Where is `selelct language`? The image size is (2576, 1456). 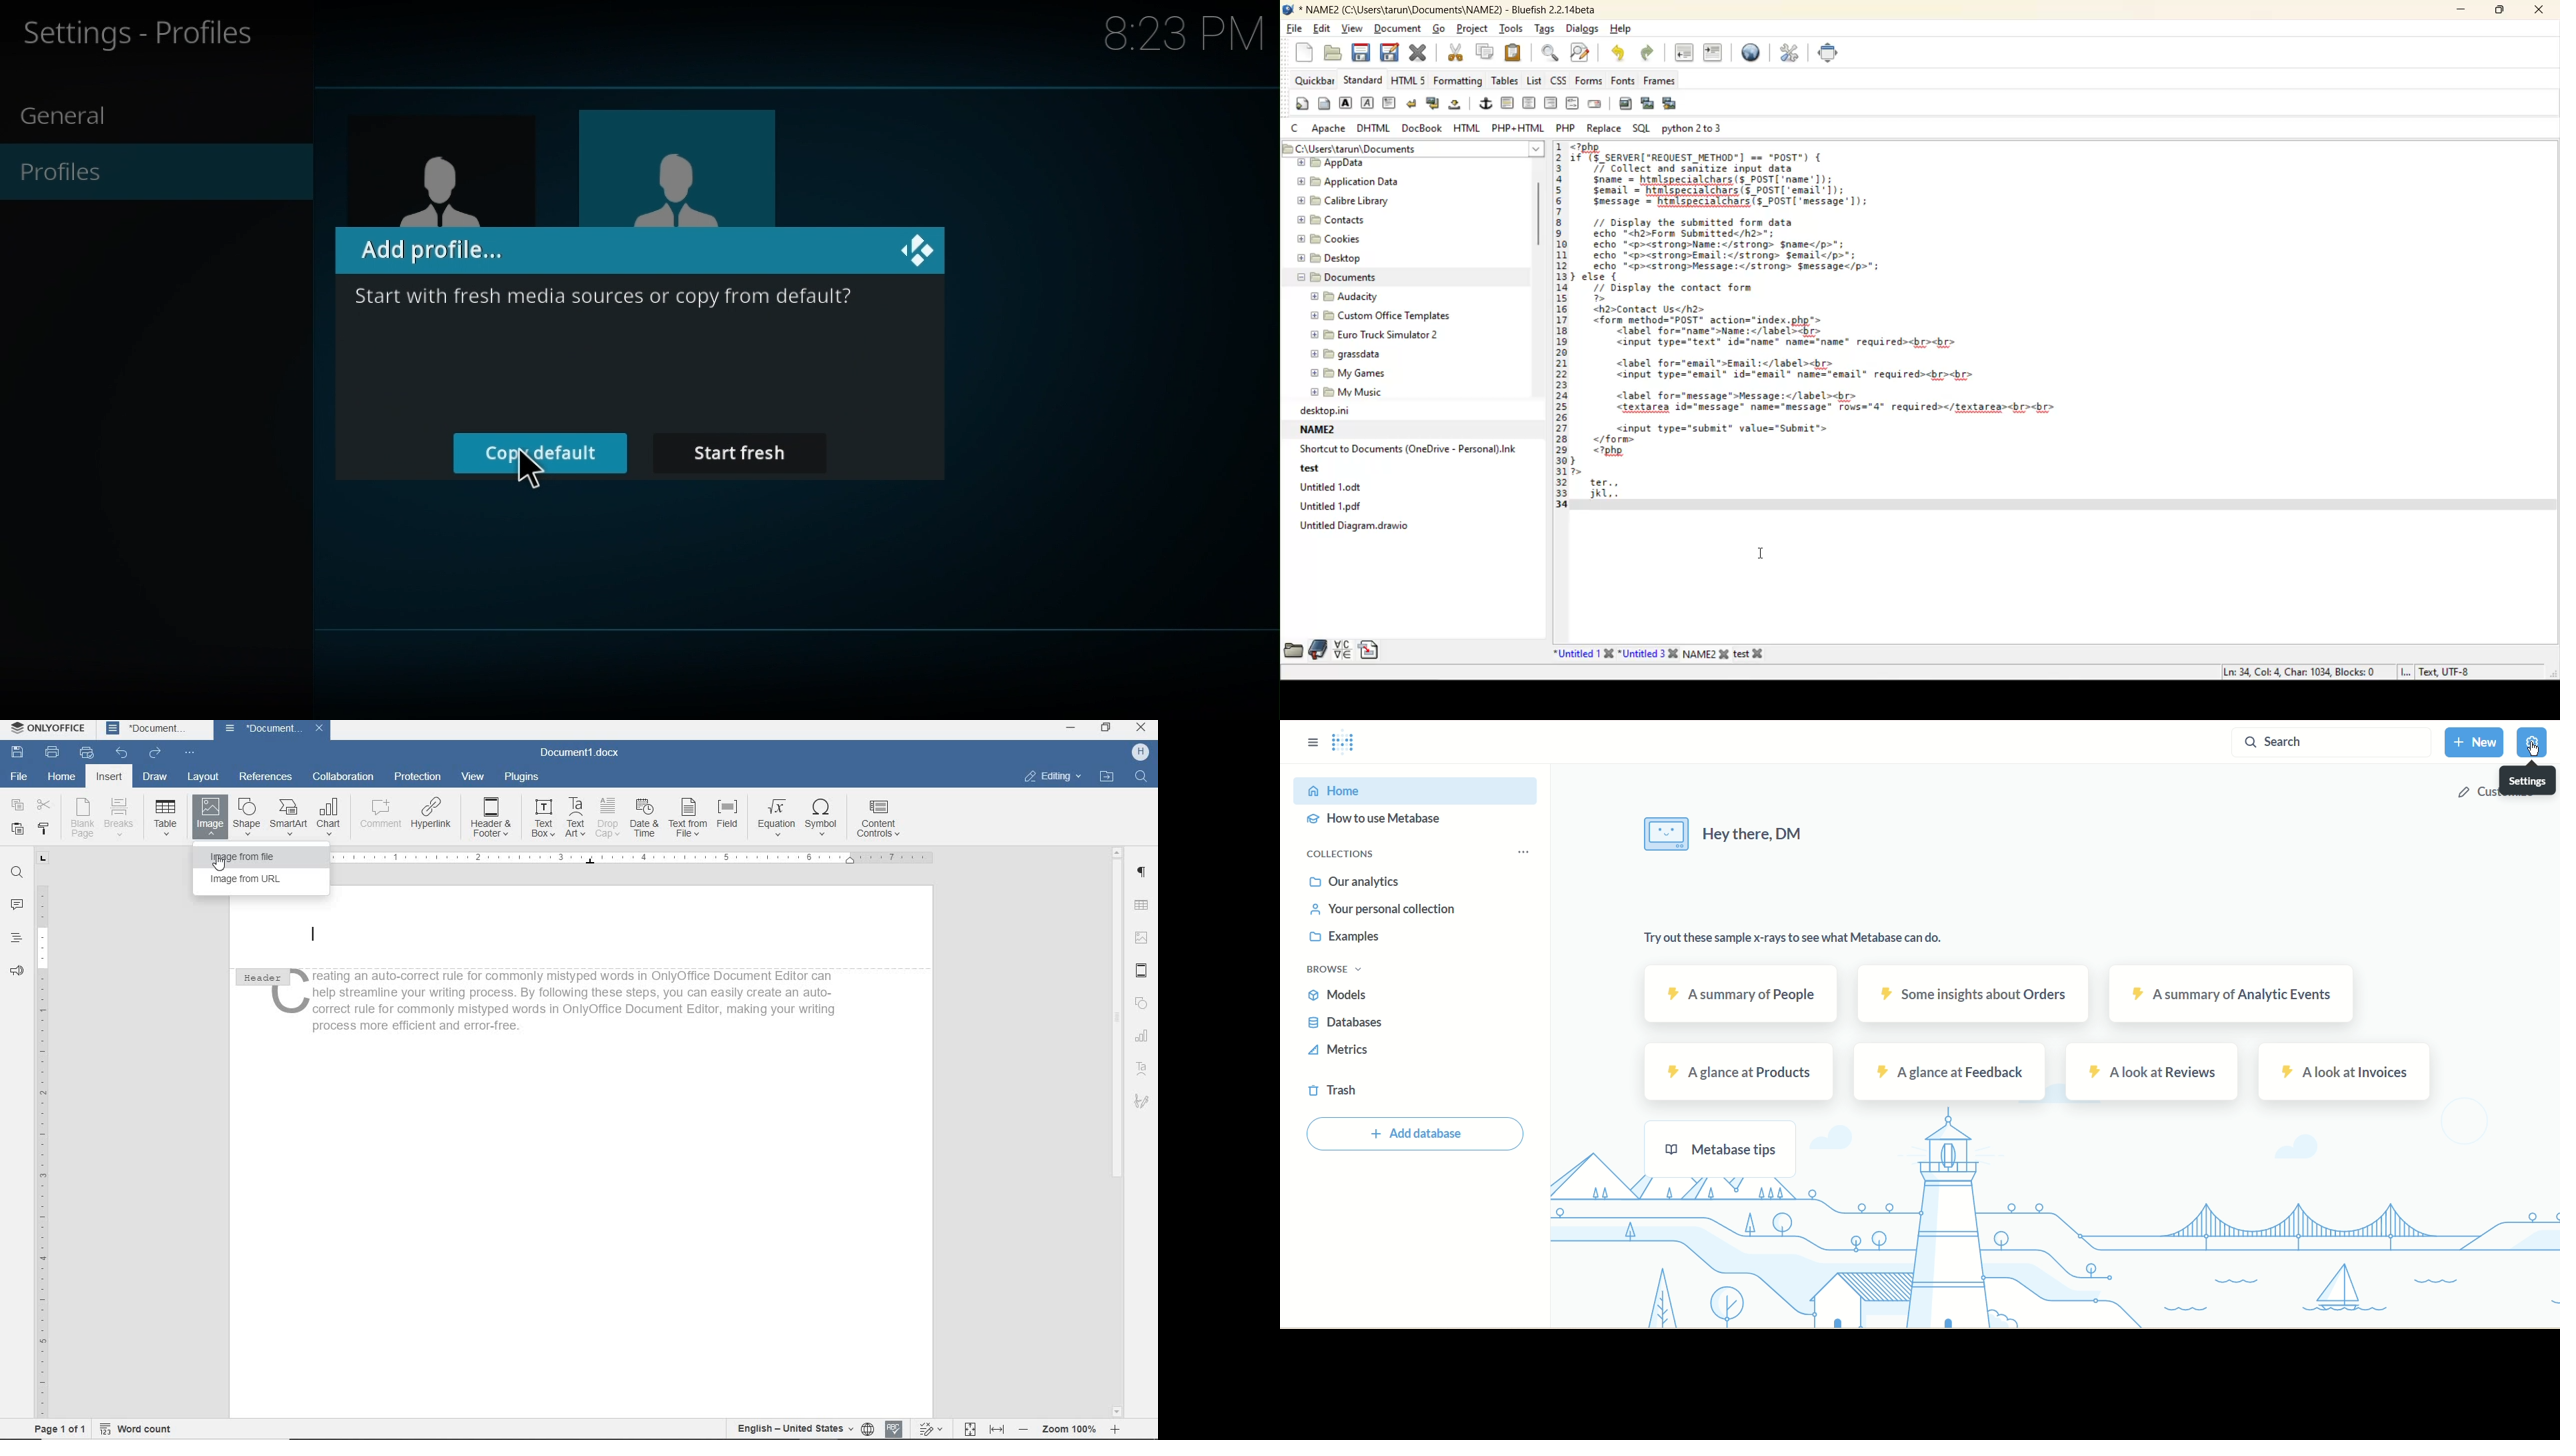
selelct language is located at coordinates (869, 1429).